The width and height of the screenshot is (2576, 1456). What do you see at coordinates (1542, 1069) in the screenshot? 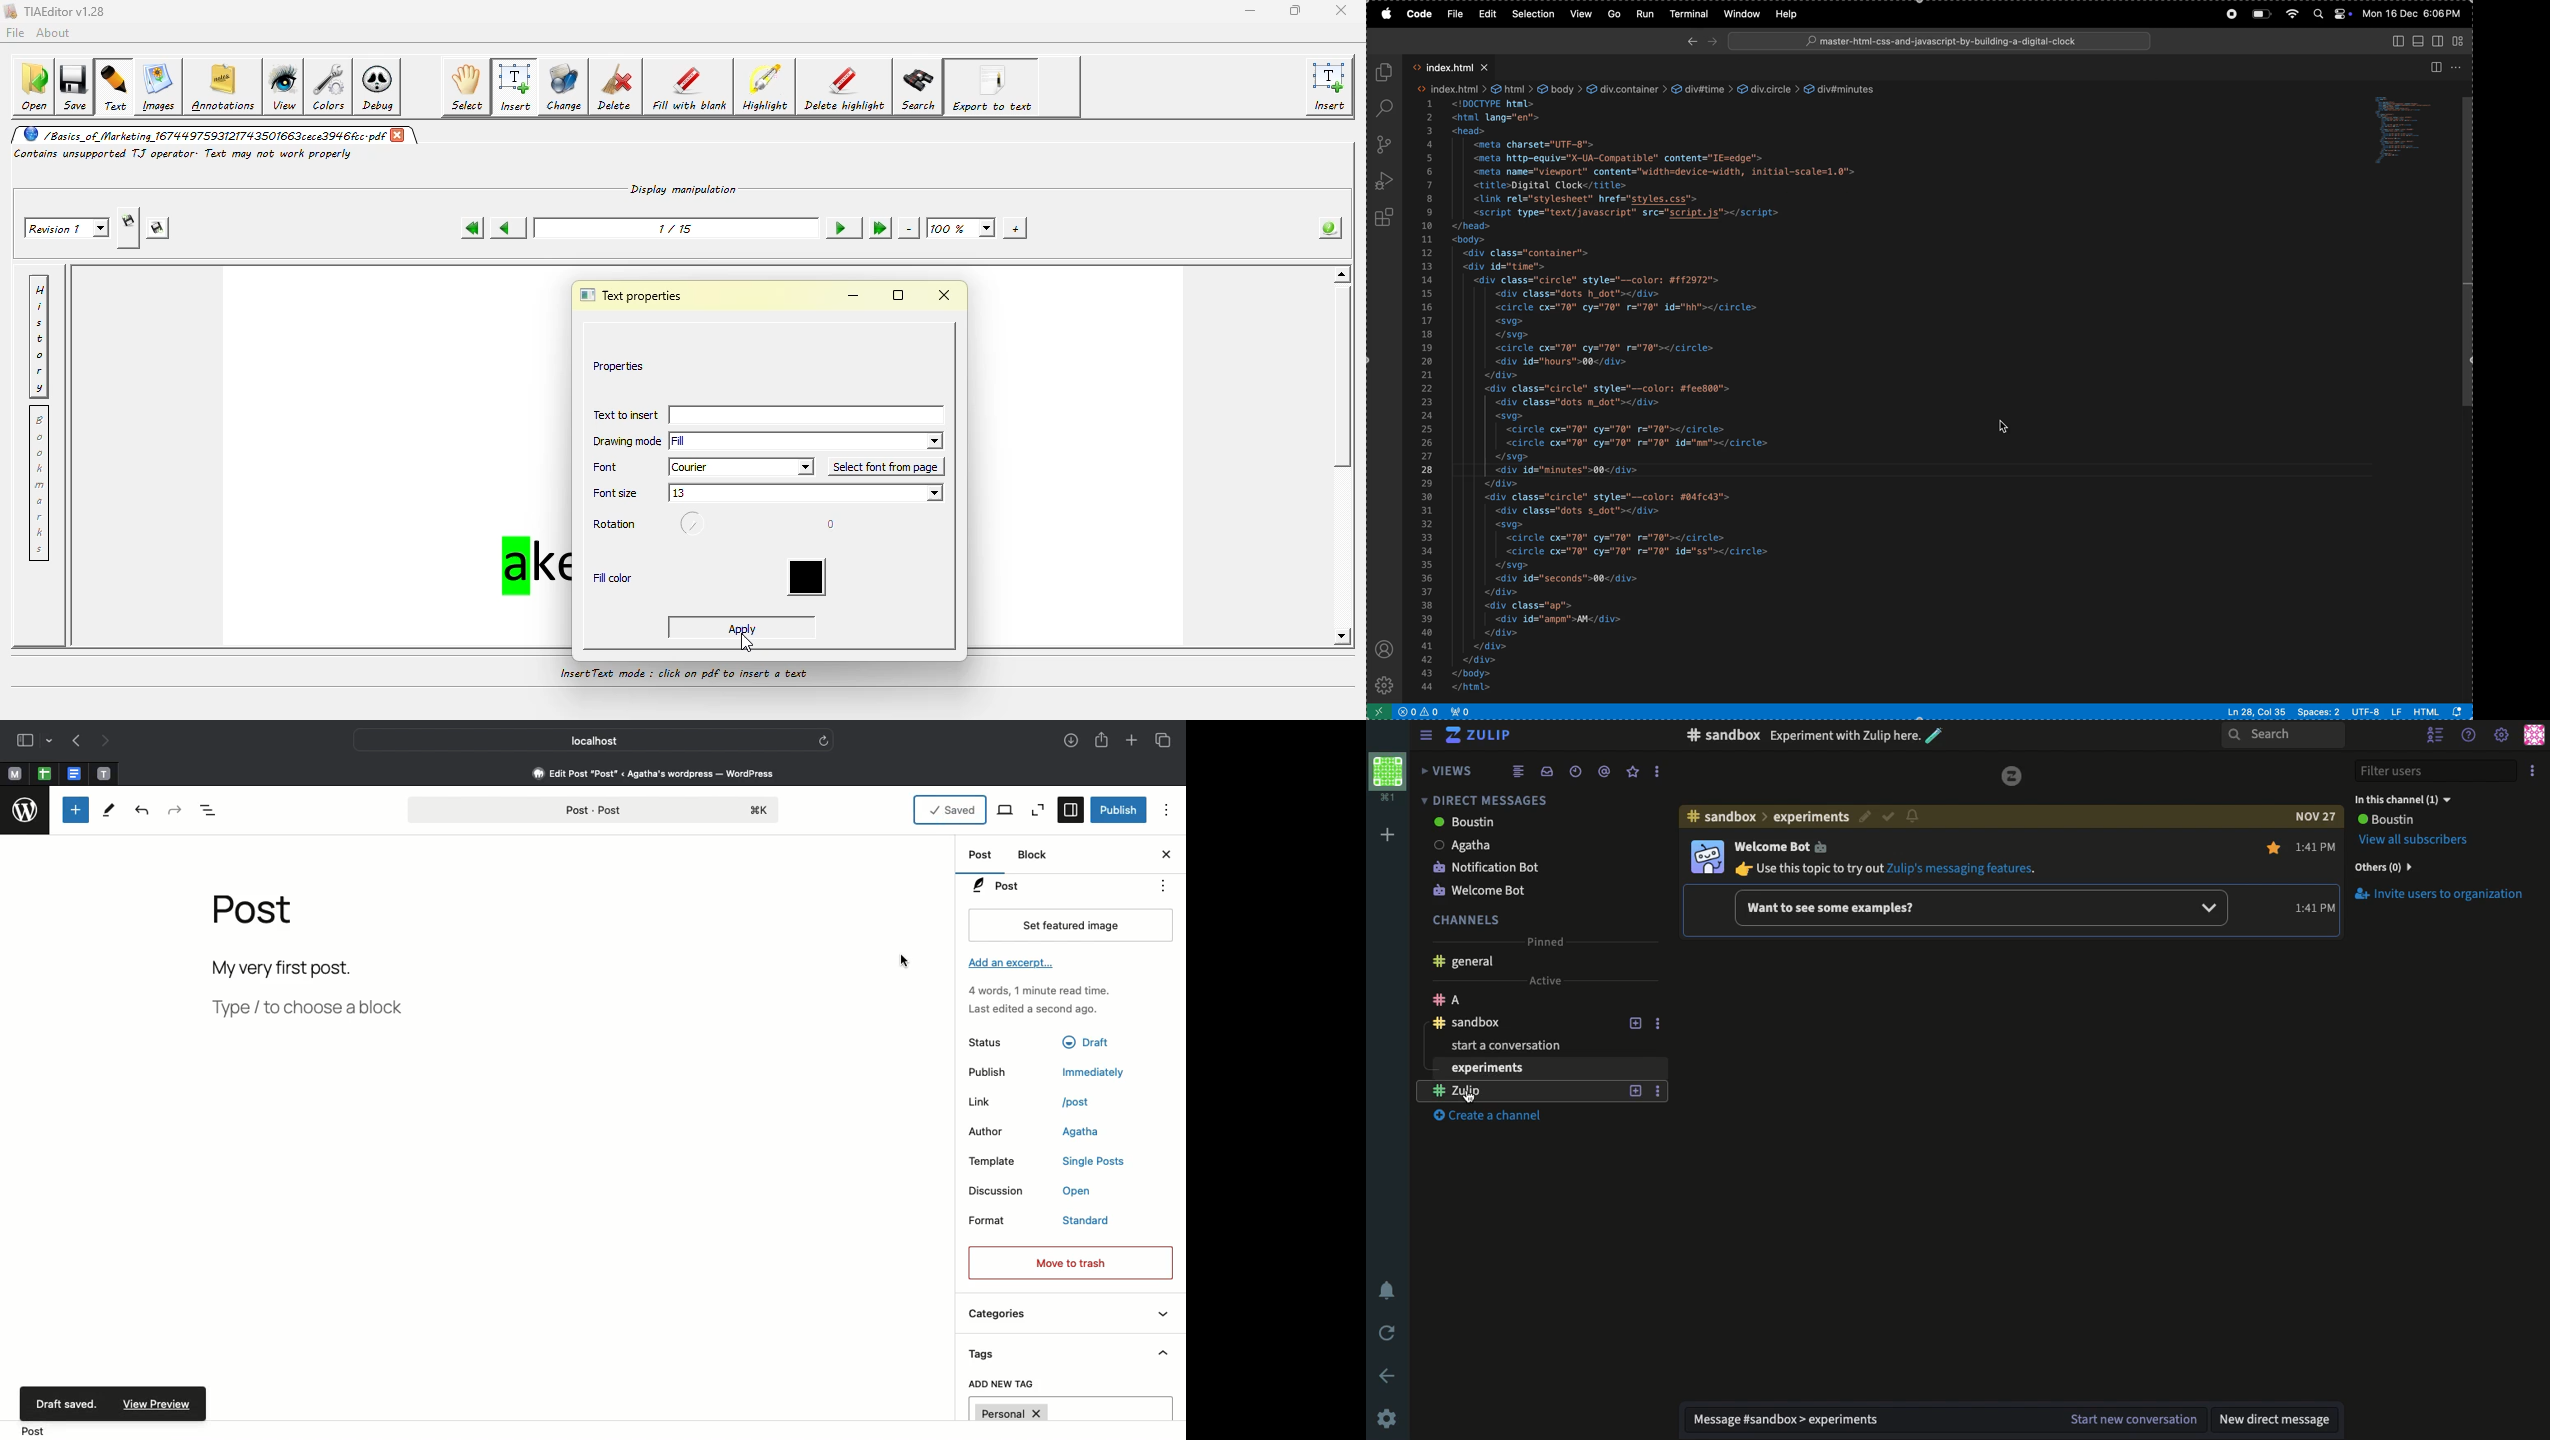
I see `channel zulip` at bounding box center [1542, 1069].